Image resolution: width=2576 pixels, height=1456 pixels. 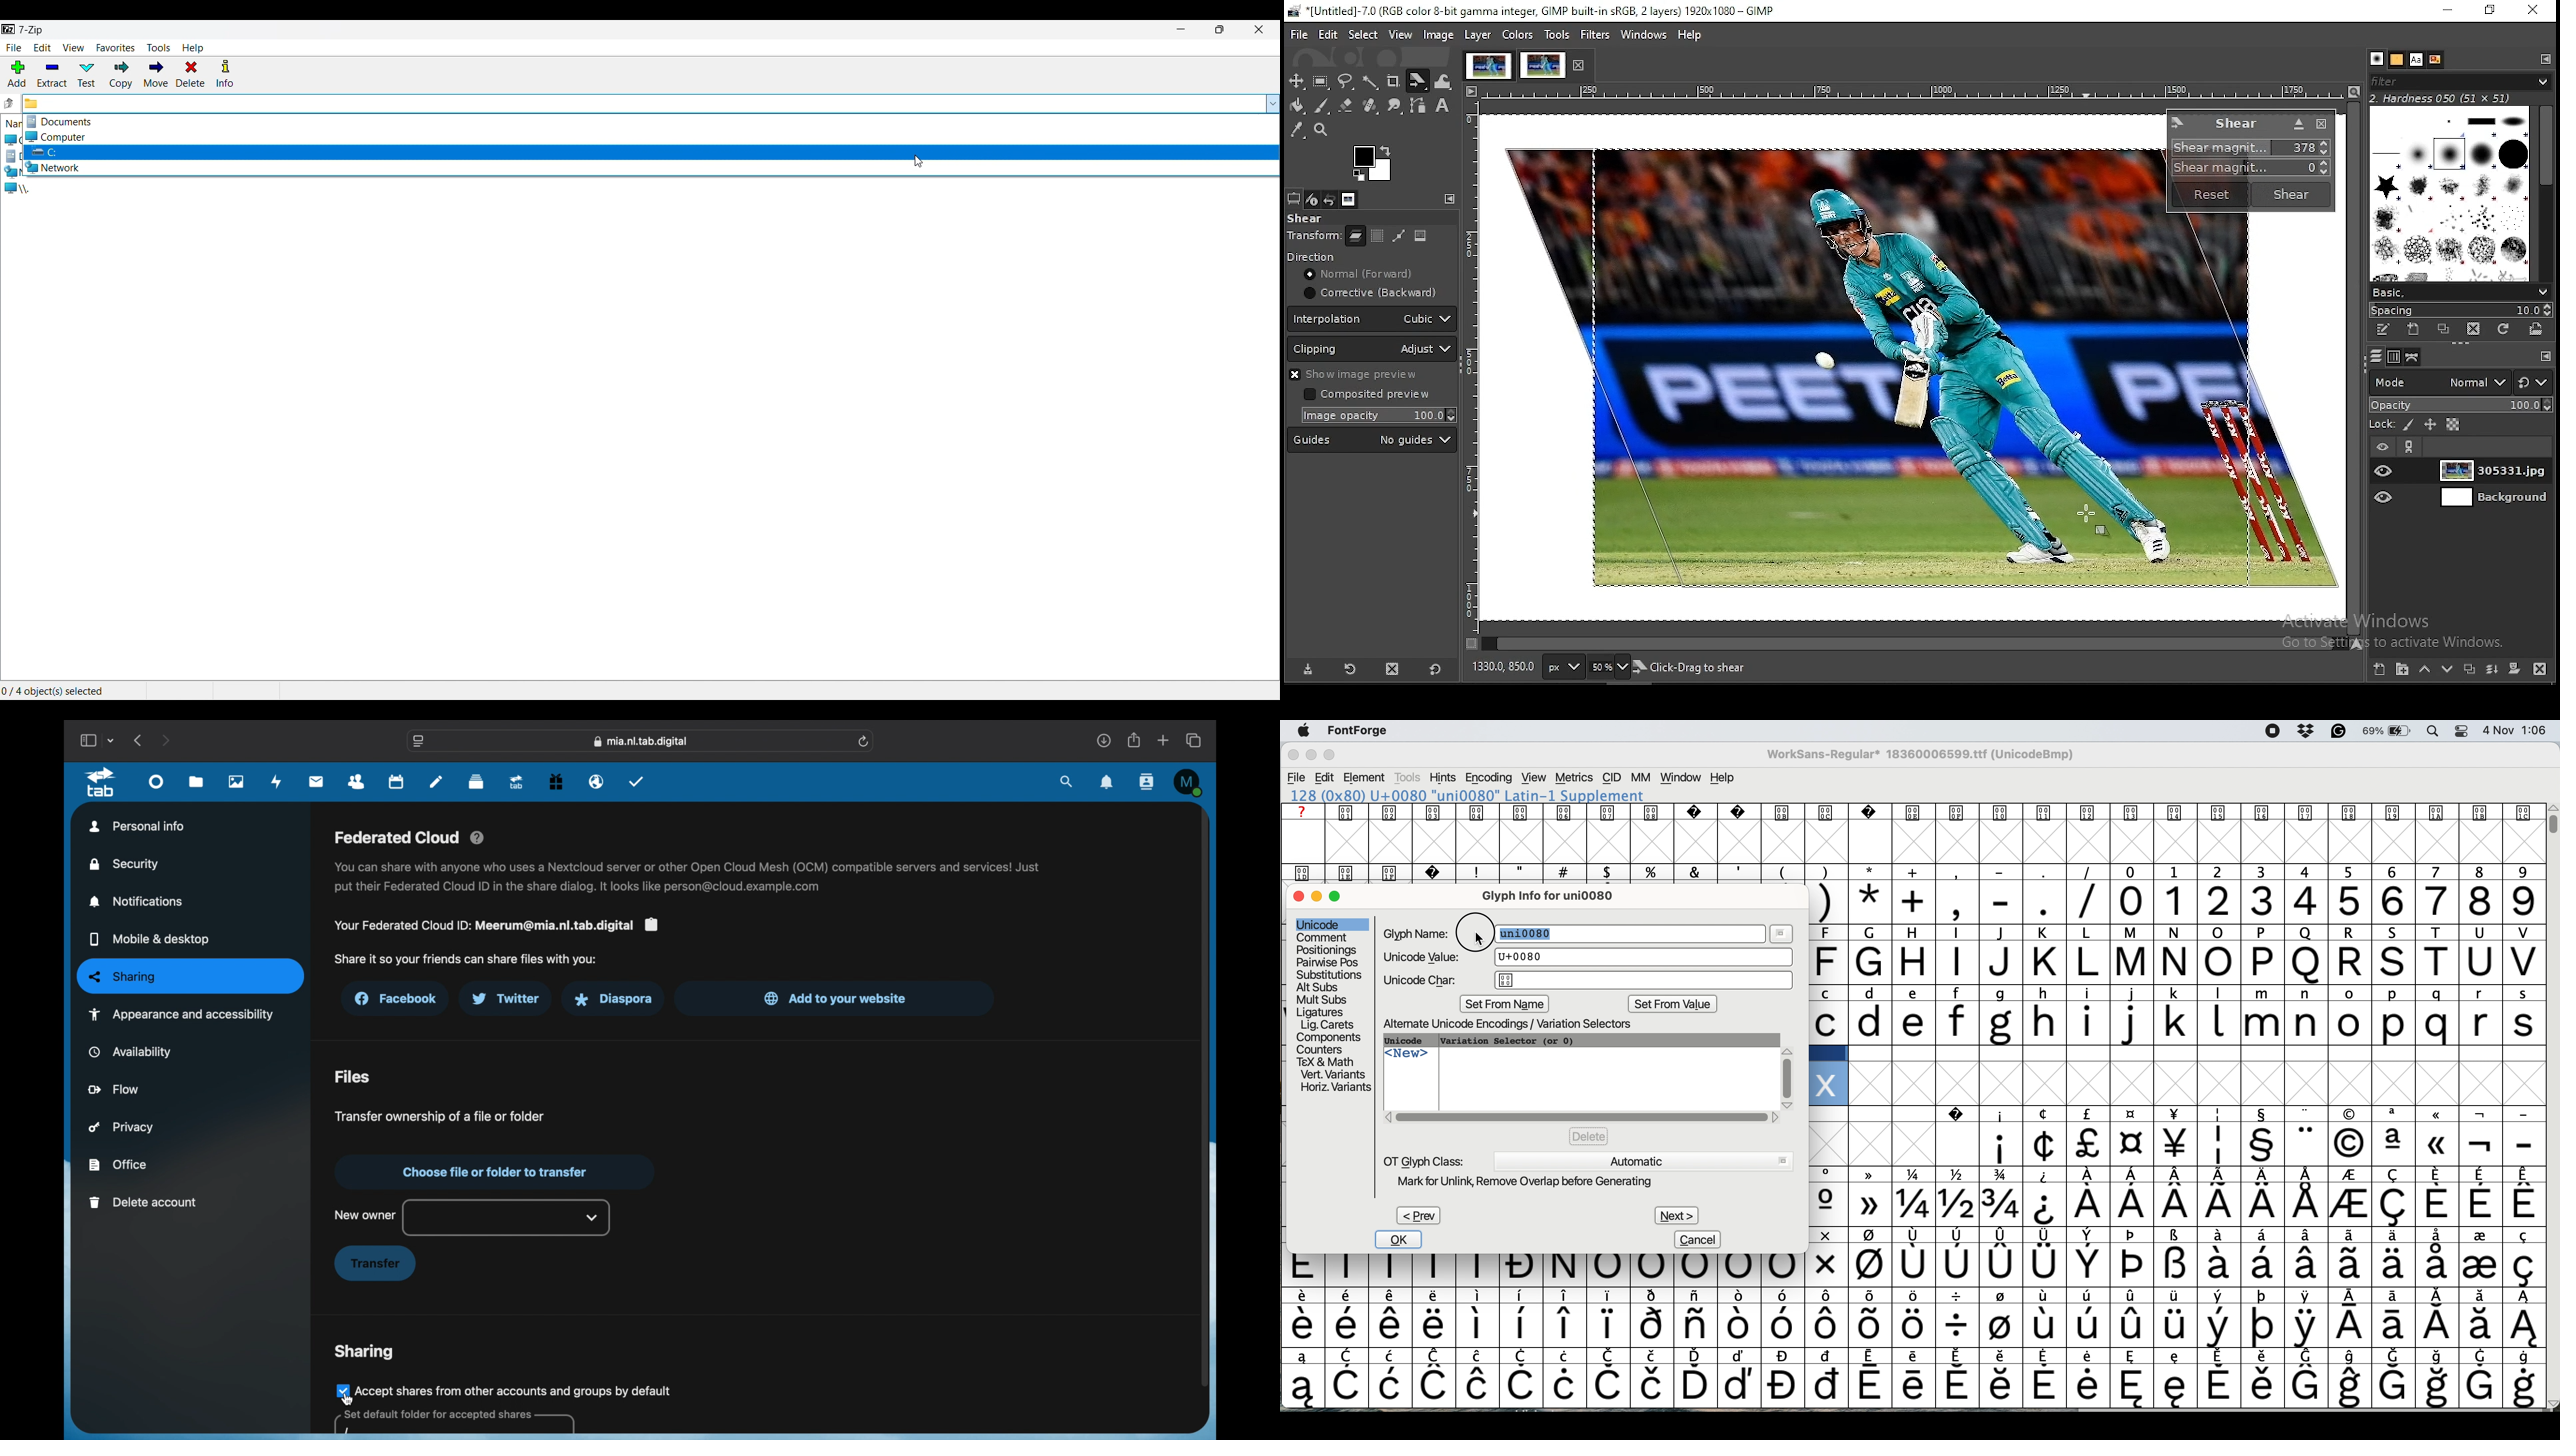 What do you see at coordinates (117, 1165) in the screenshot?
I see `office` at bounding box center [117, 1165].